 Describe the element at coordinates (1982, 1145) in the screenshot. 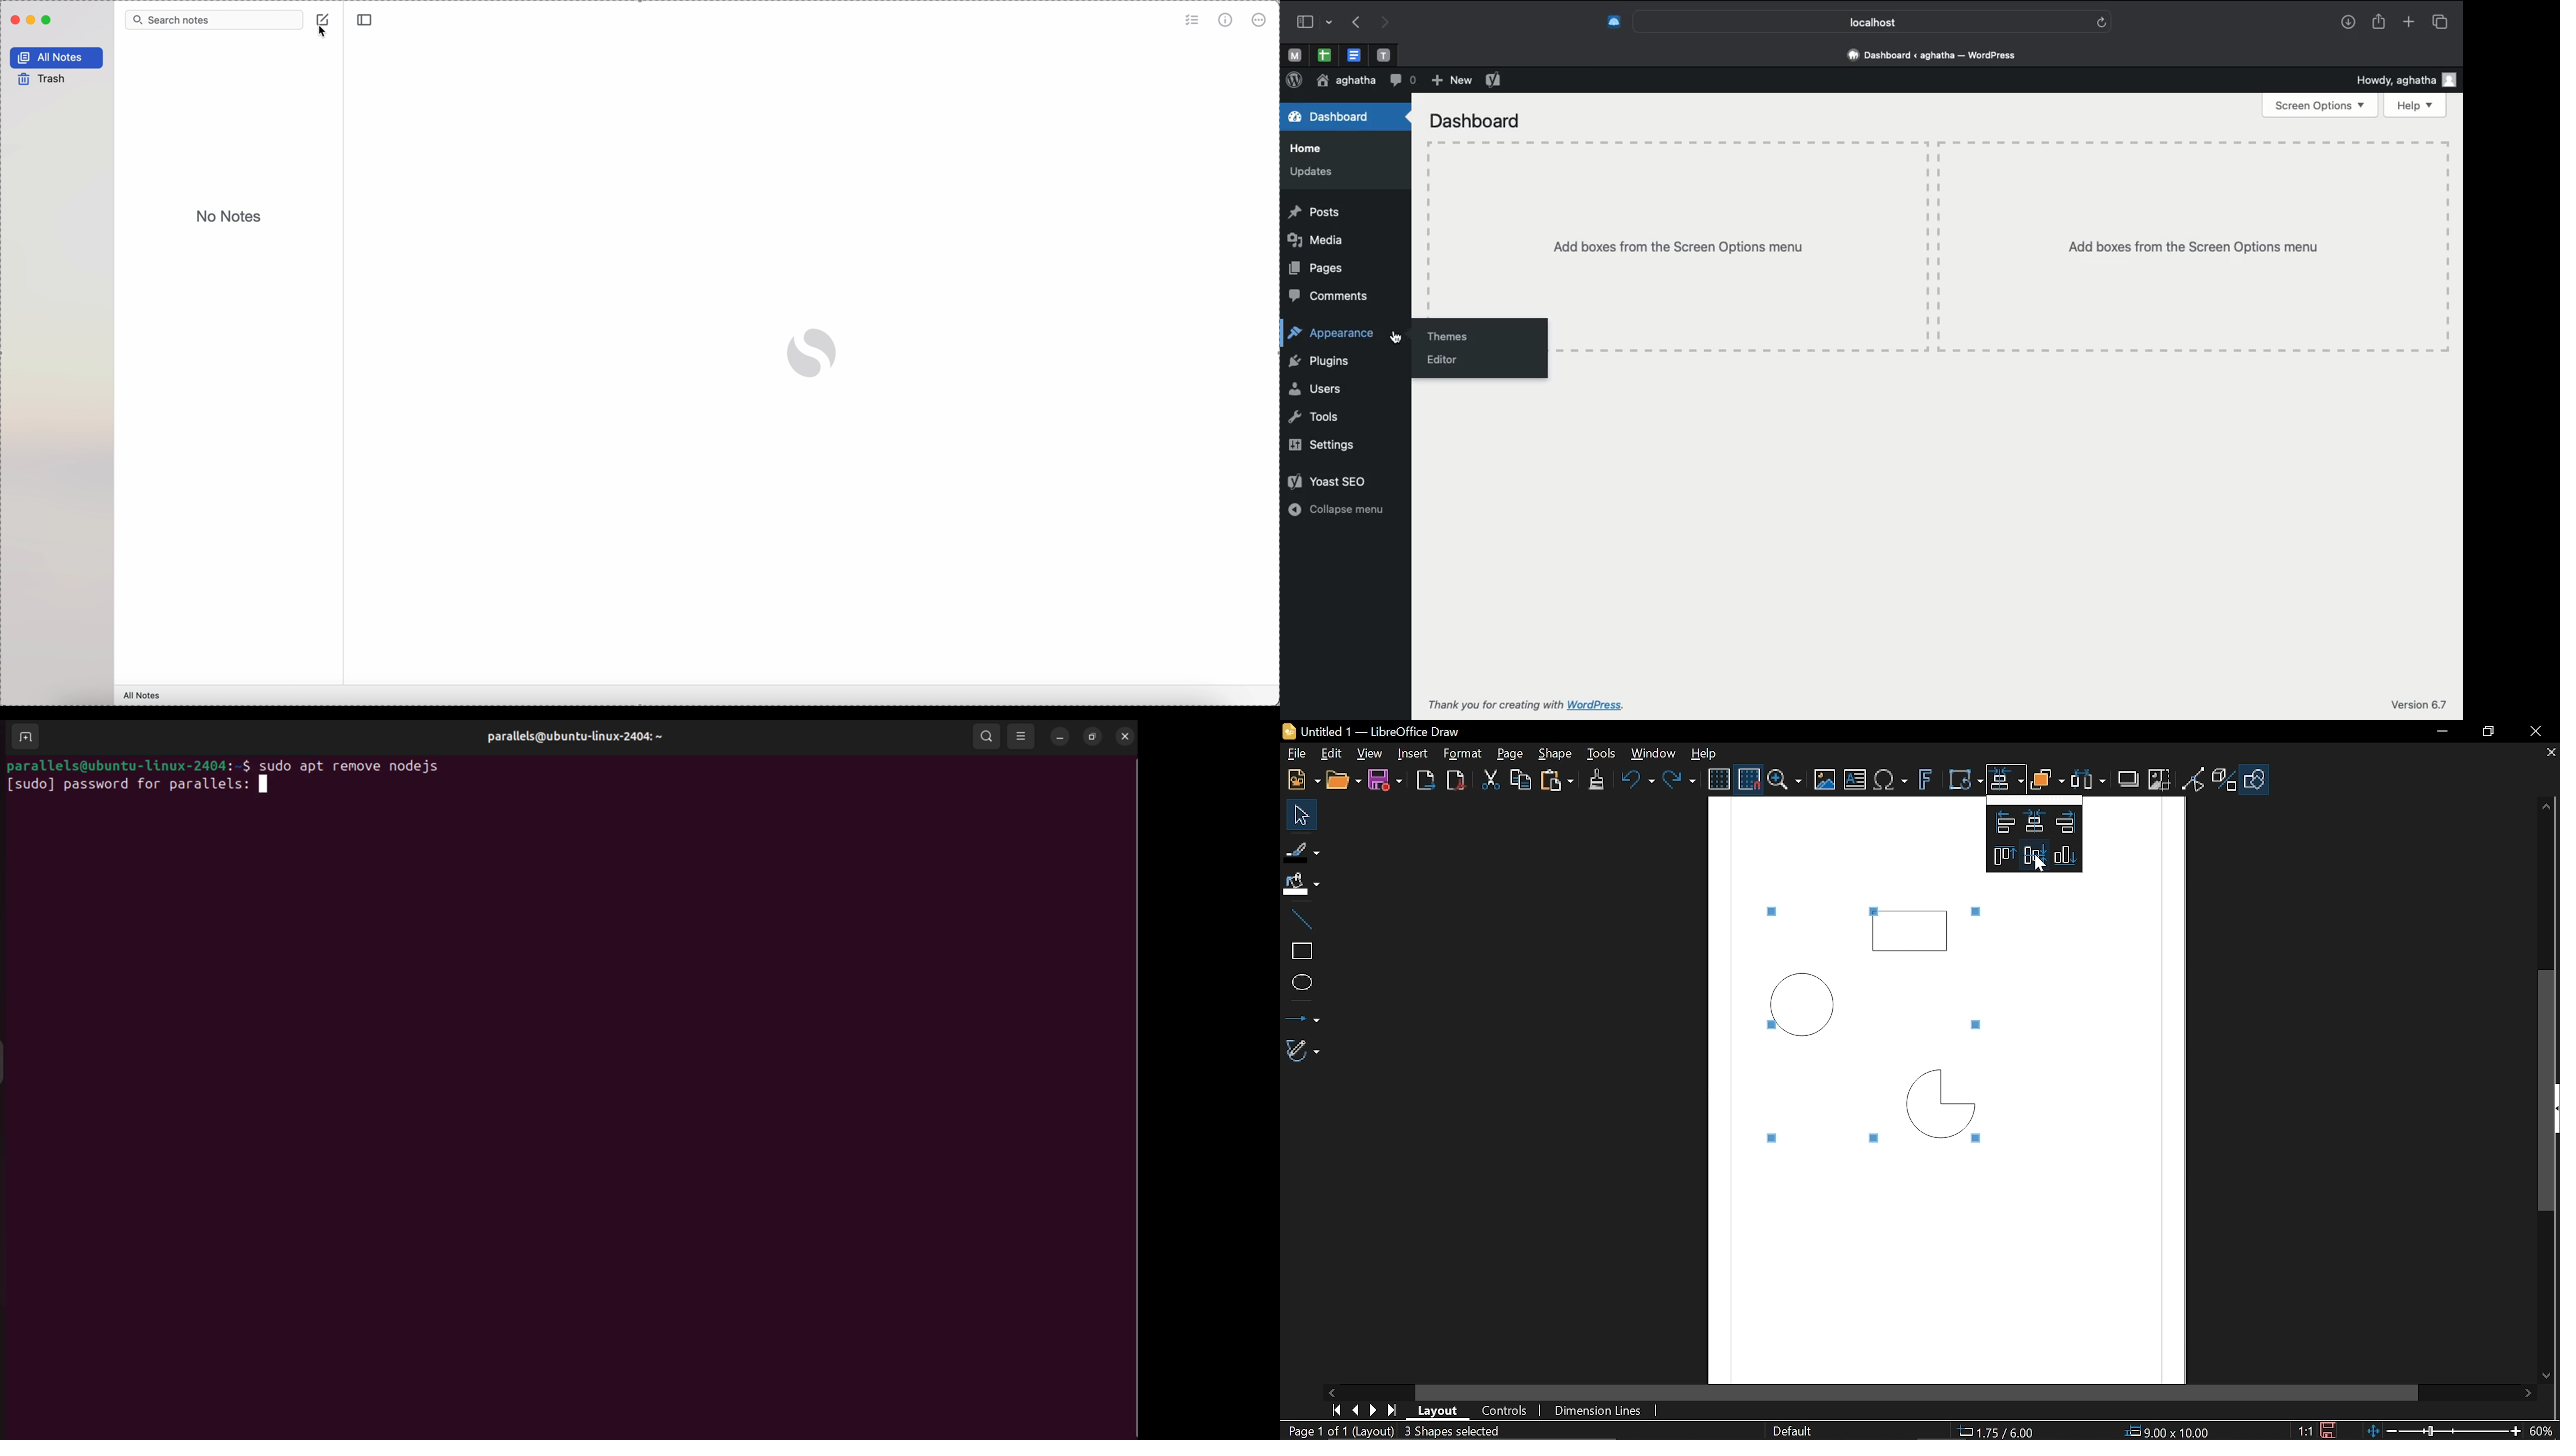

I see `Tiny square marked around the selected objects` at that location.